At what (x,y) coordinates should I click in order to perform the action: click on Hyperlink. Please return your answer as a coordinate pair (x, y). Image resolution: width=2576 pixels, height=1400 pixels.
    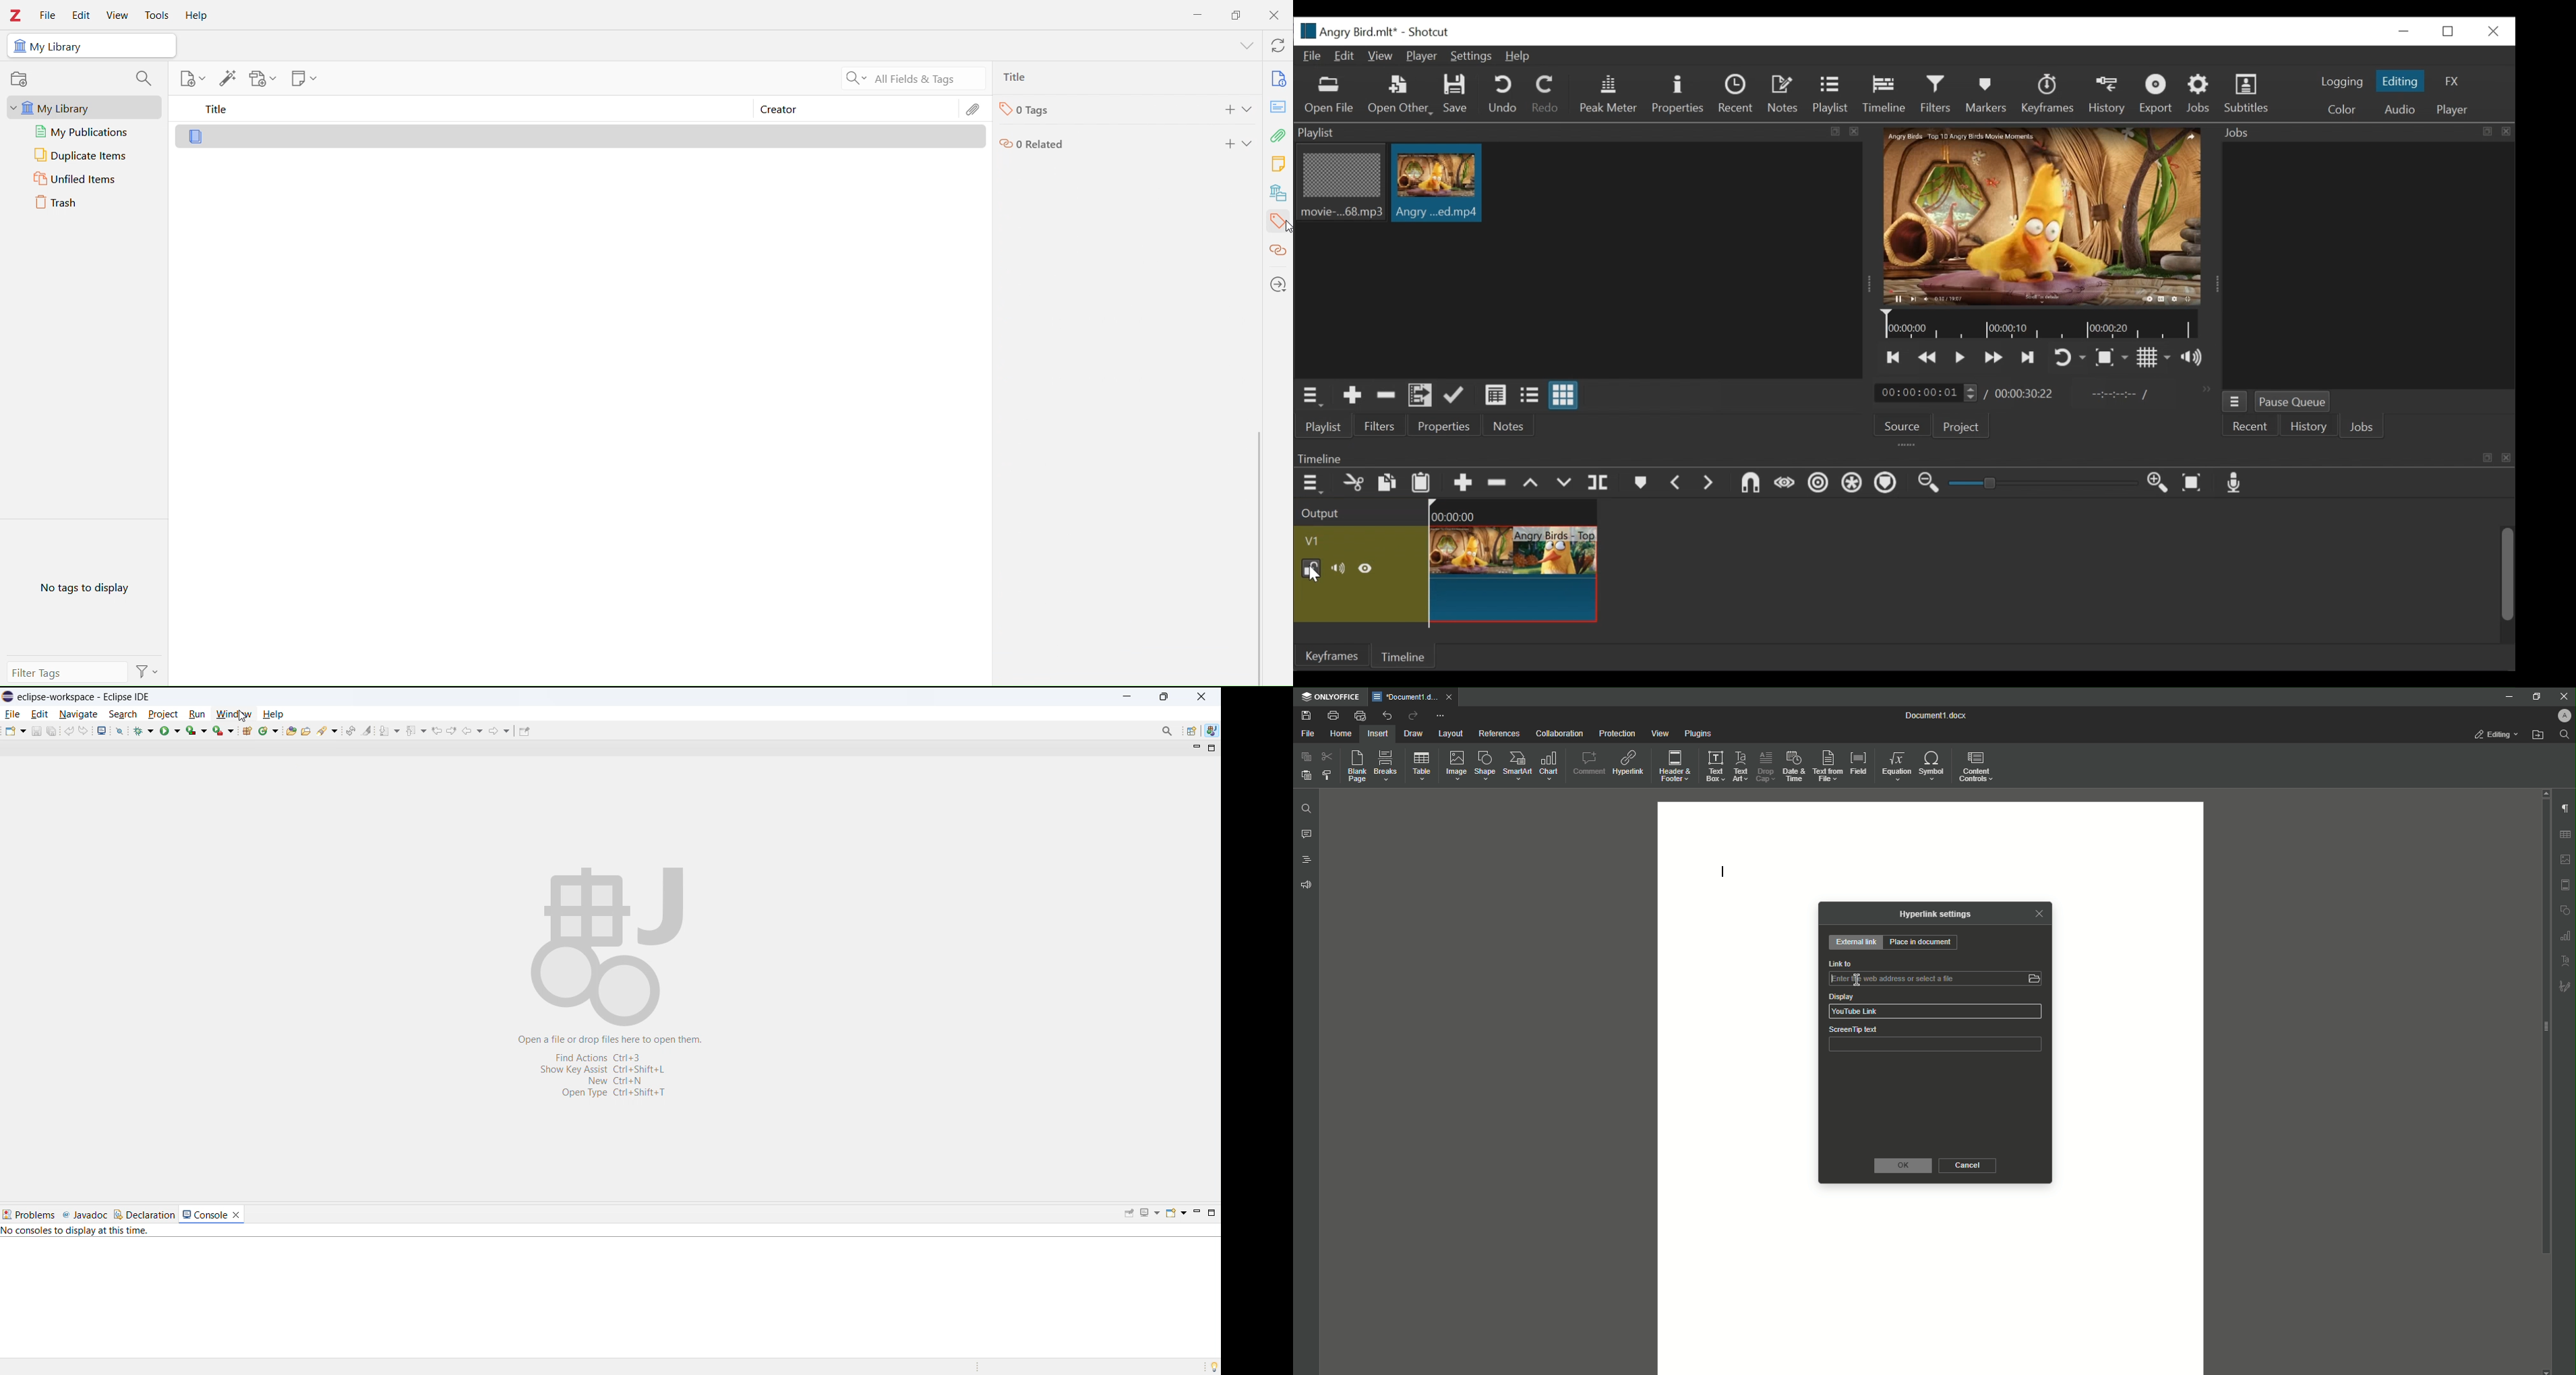
    Looking at the image, I should click on (1629, 765).